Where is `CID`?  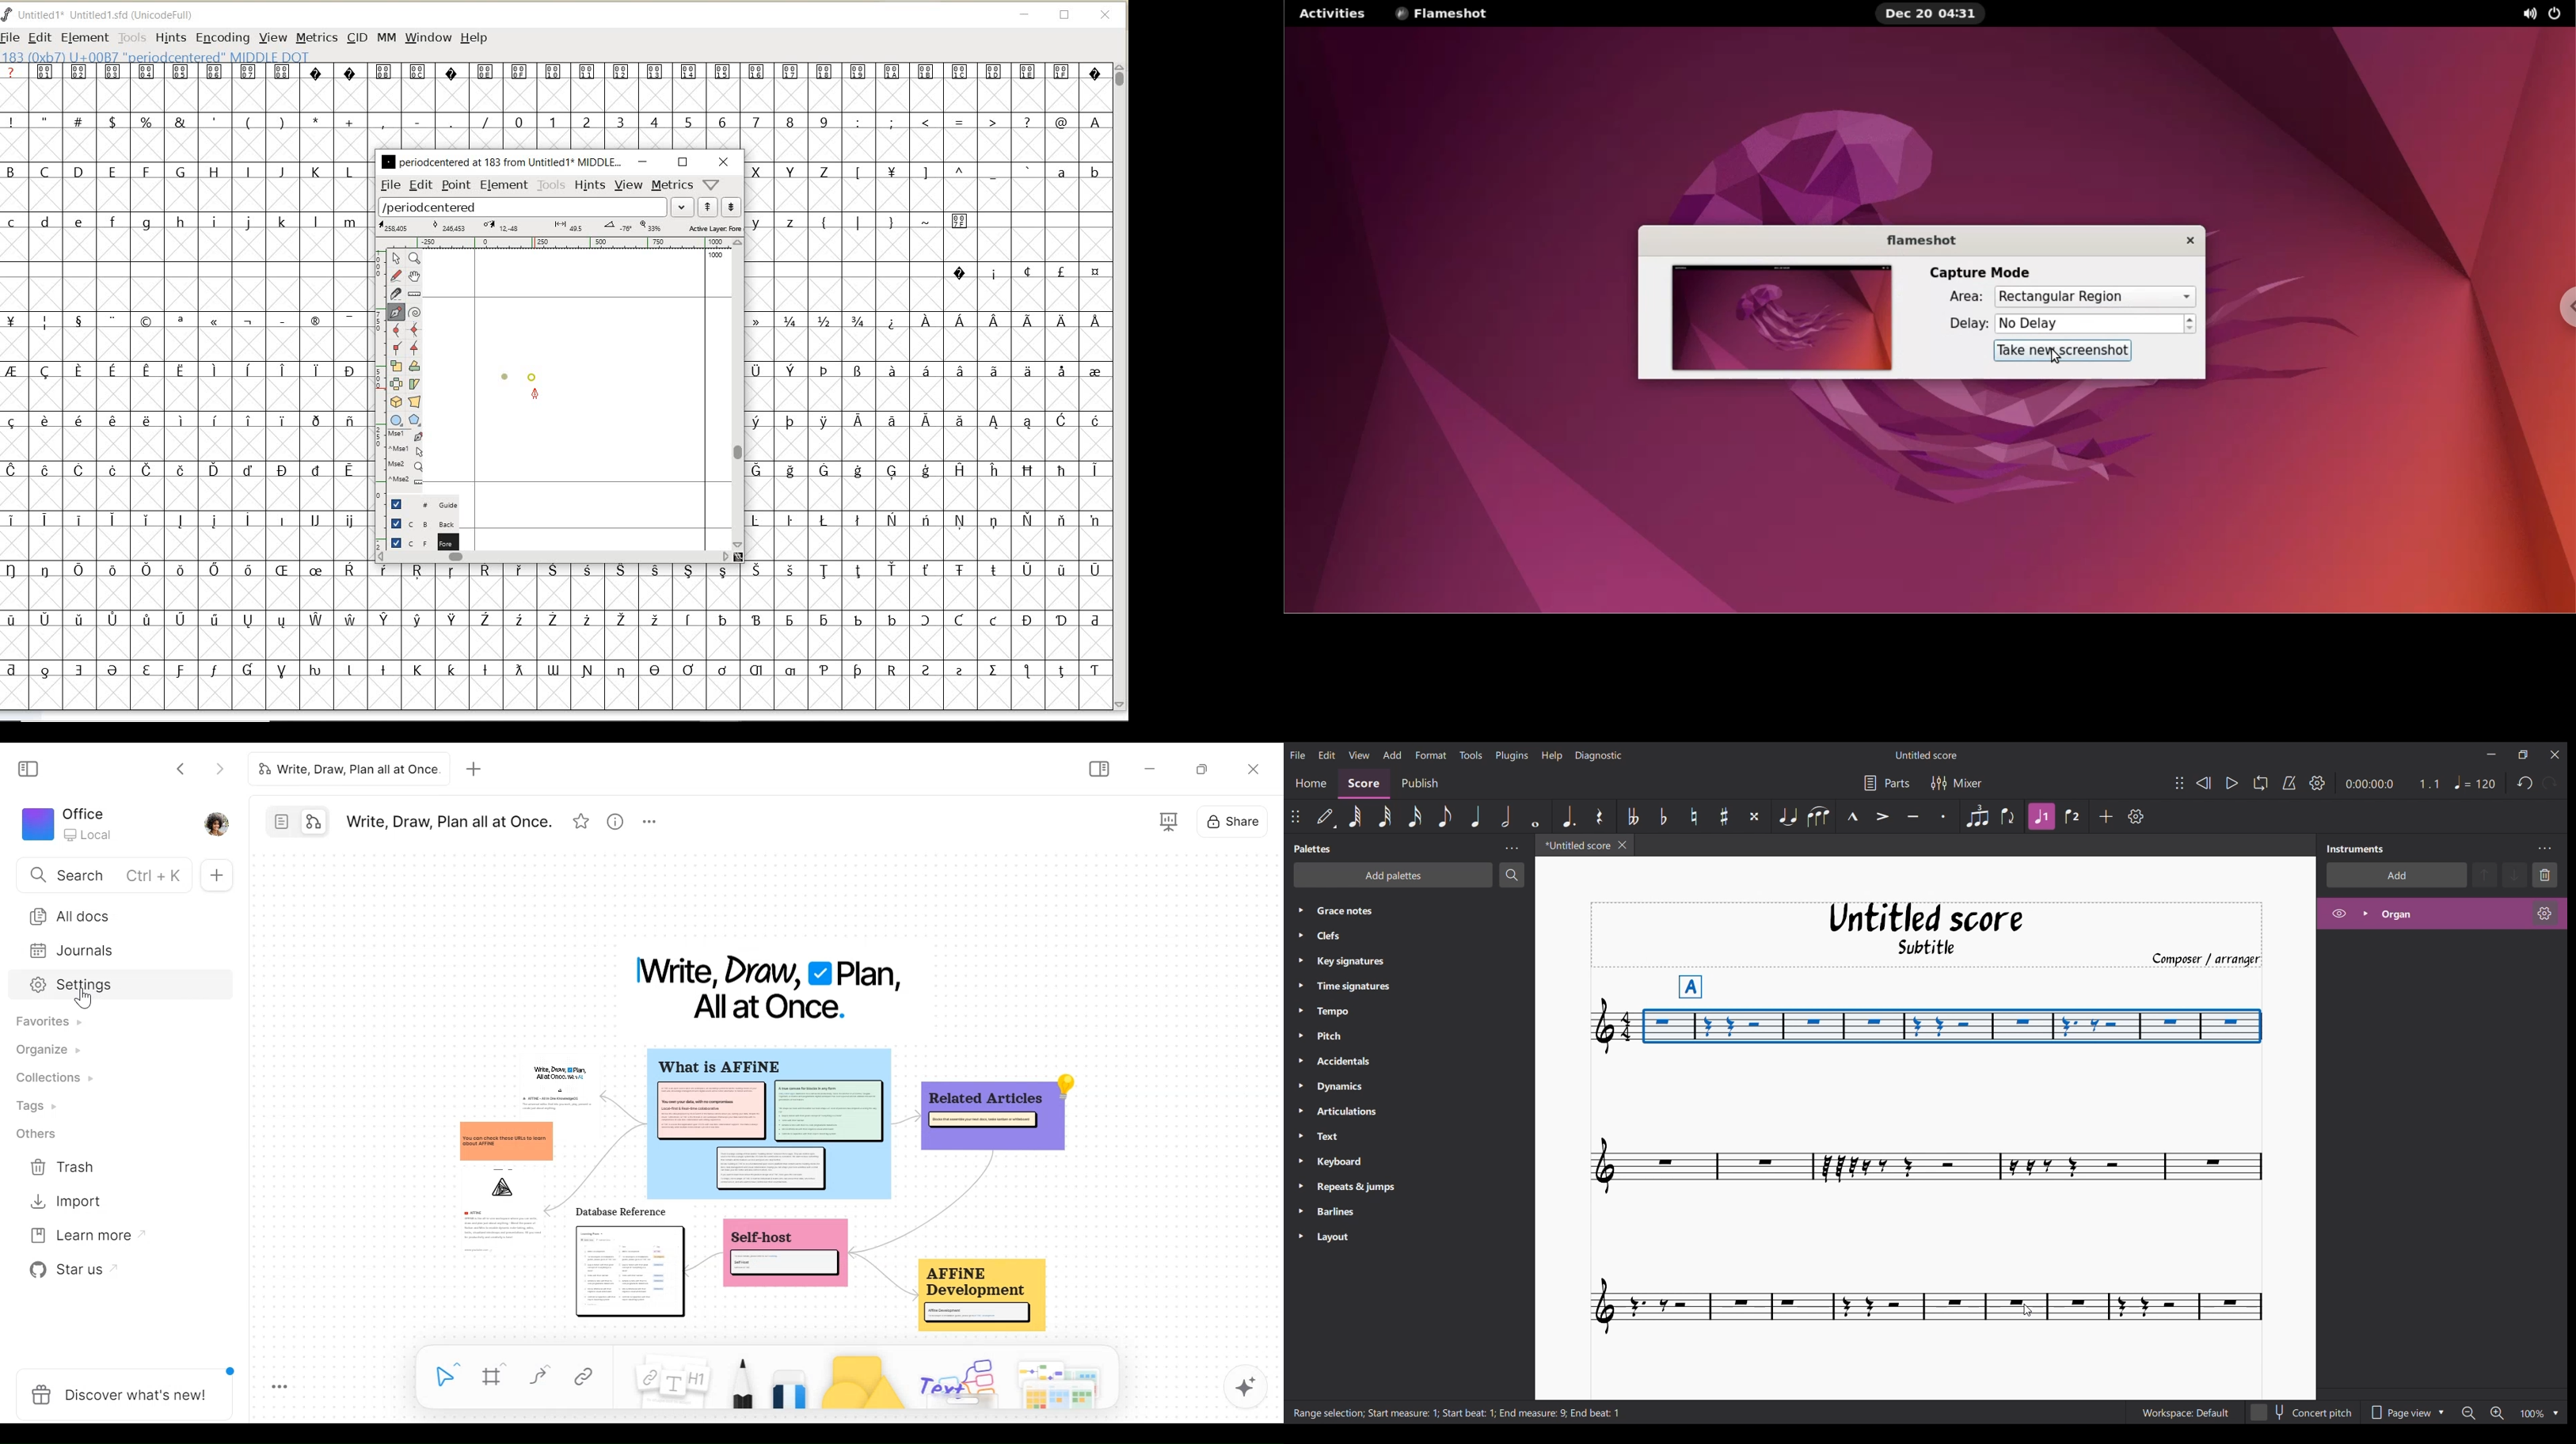
CID is located at coordinates (357, 39).